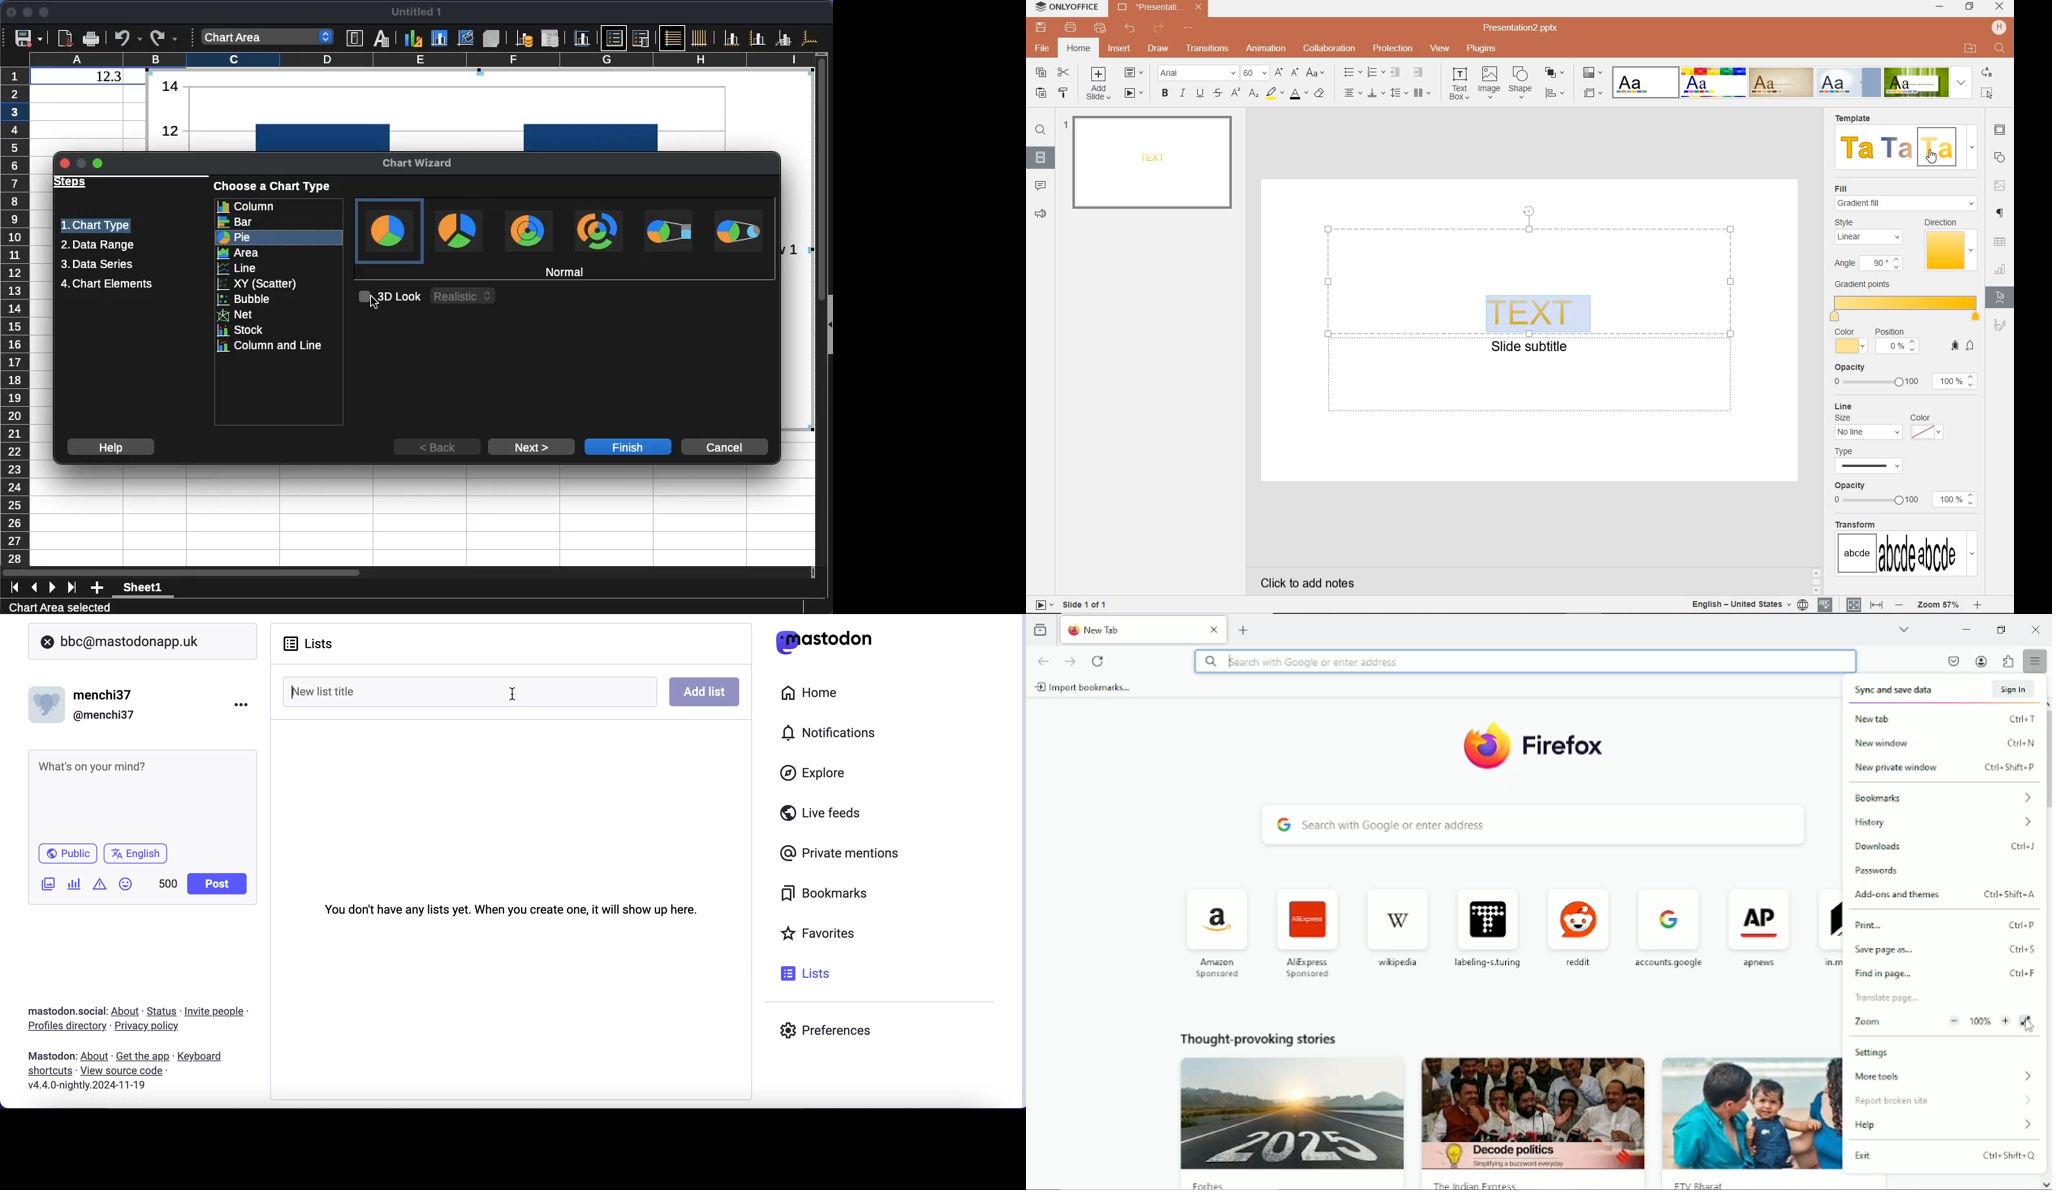 The width and height of the screenshot is (2072, 1204). I want to click on color, so click(1848, 343).